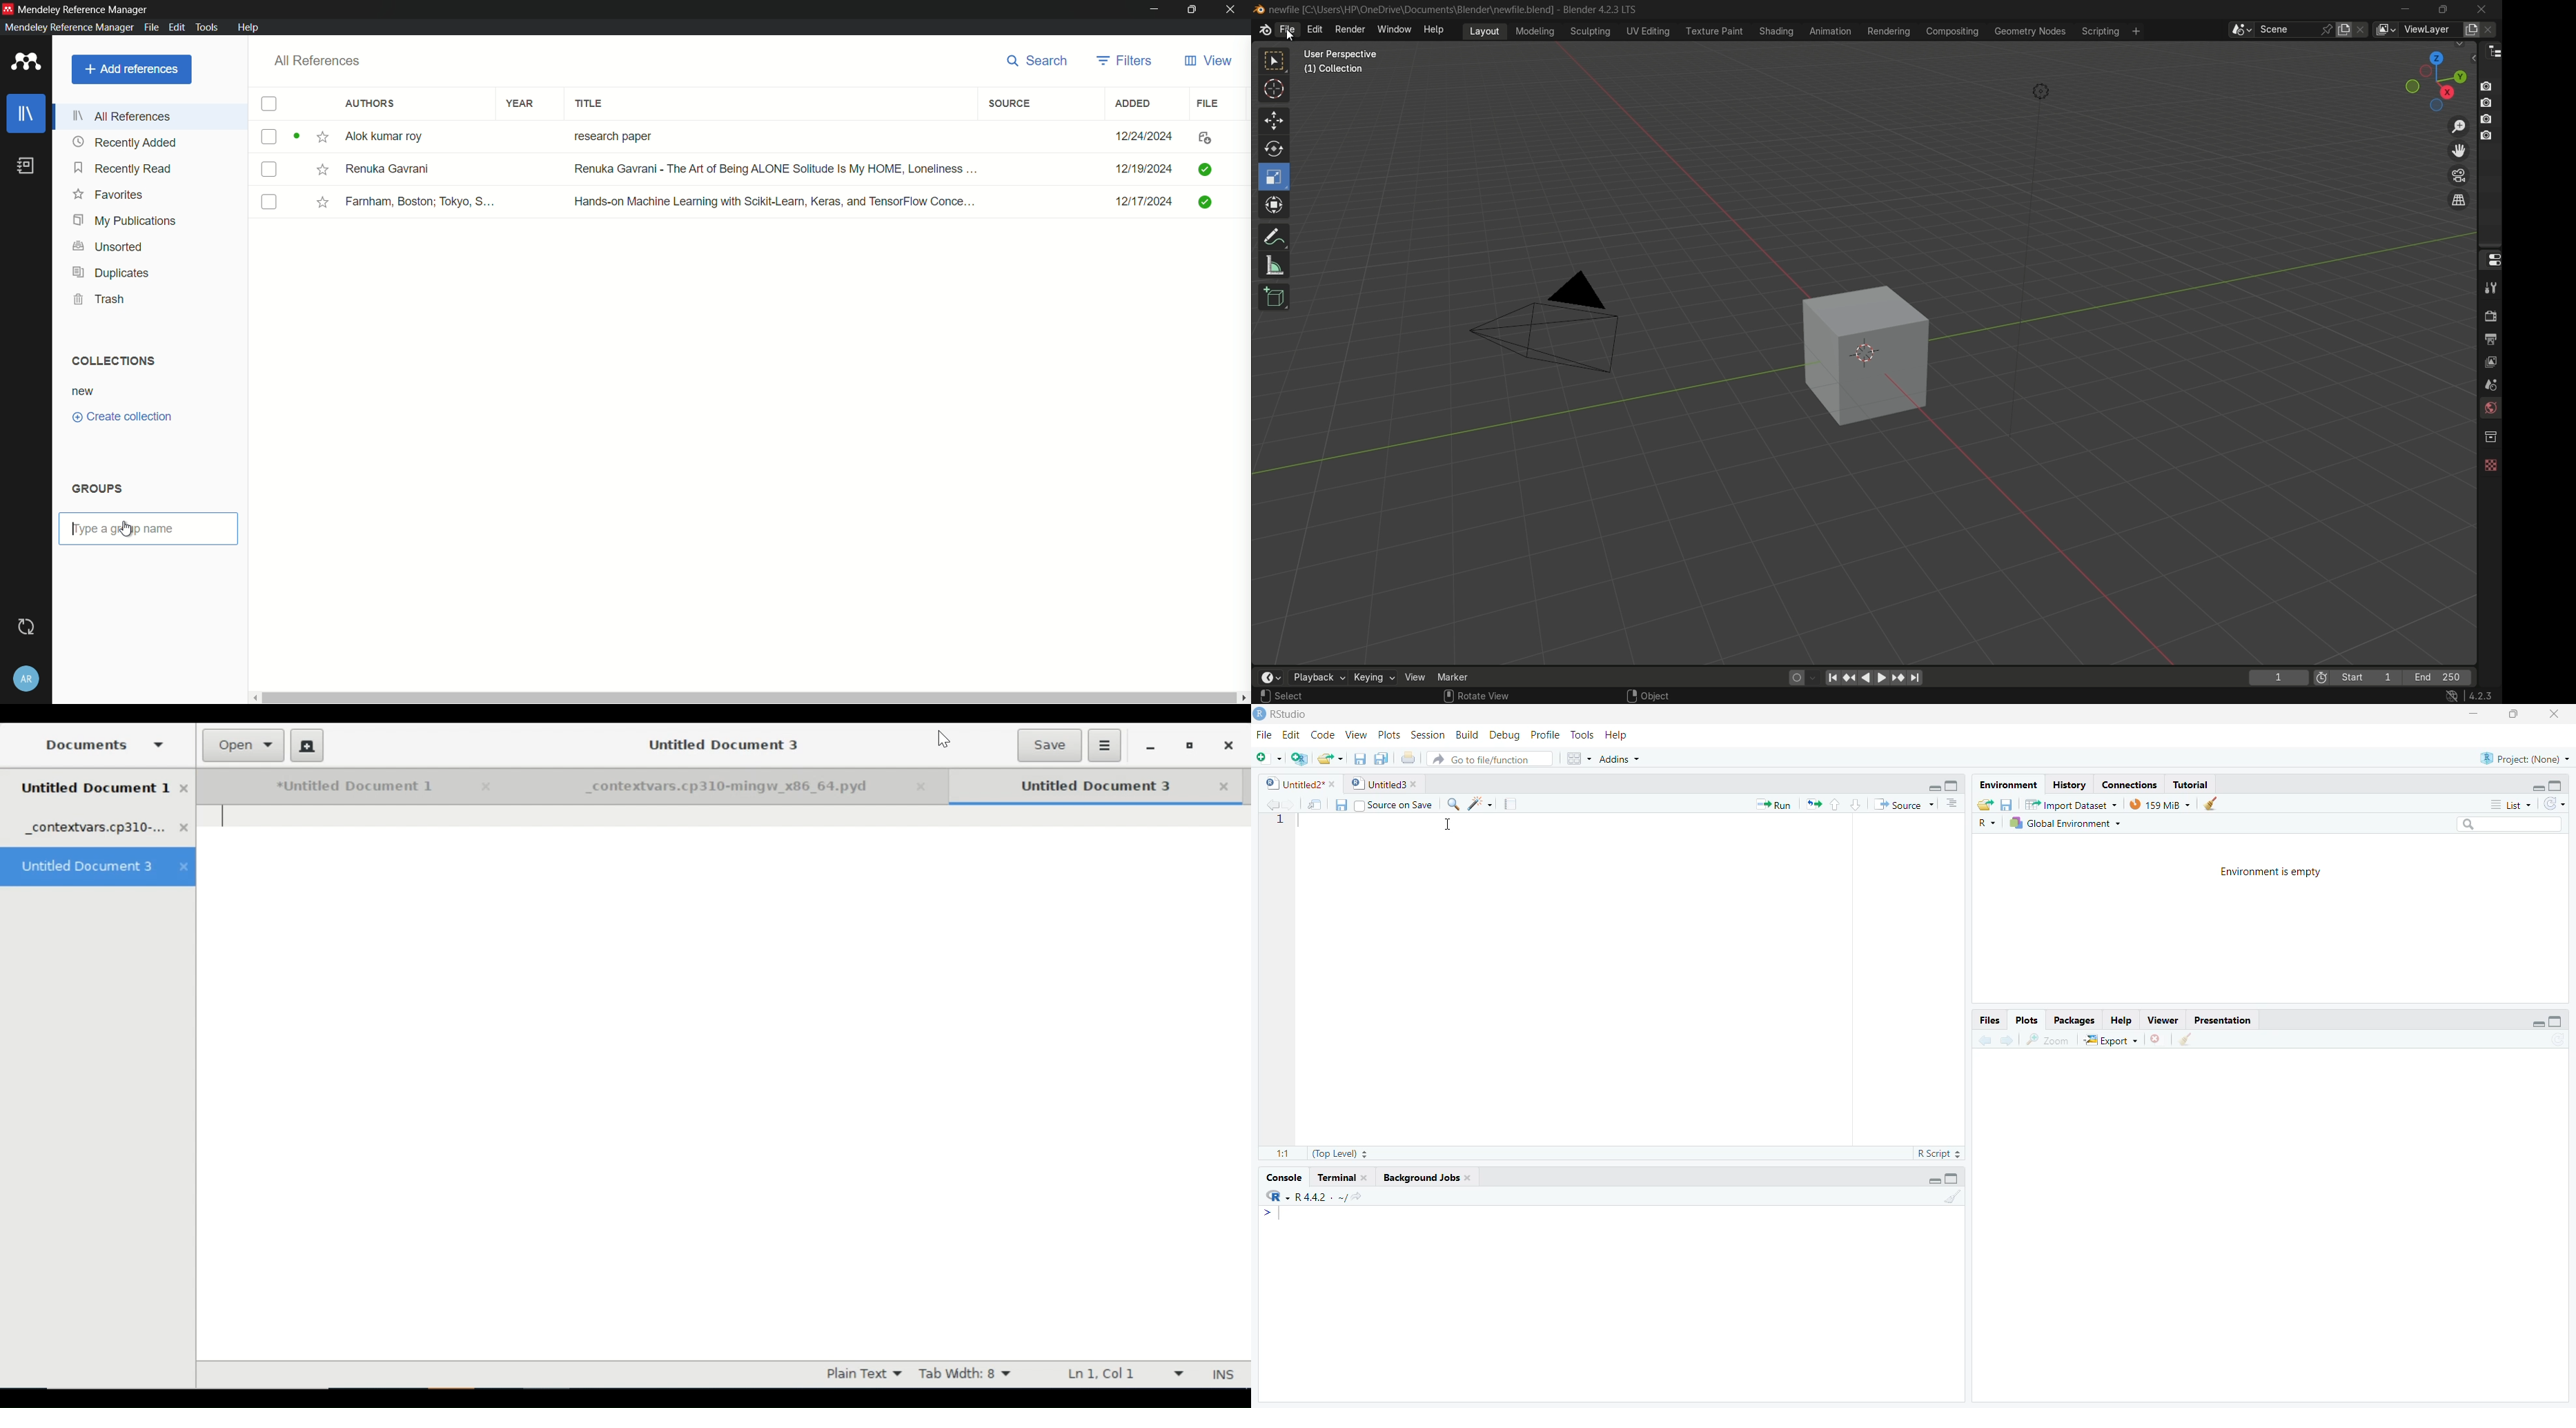 The image size is (2576, 1428). Describe the element at coordinates (126, 115) in the screenshot. I see `all references` at that location.